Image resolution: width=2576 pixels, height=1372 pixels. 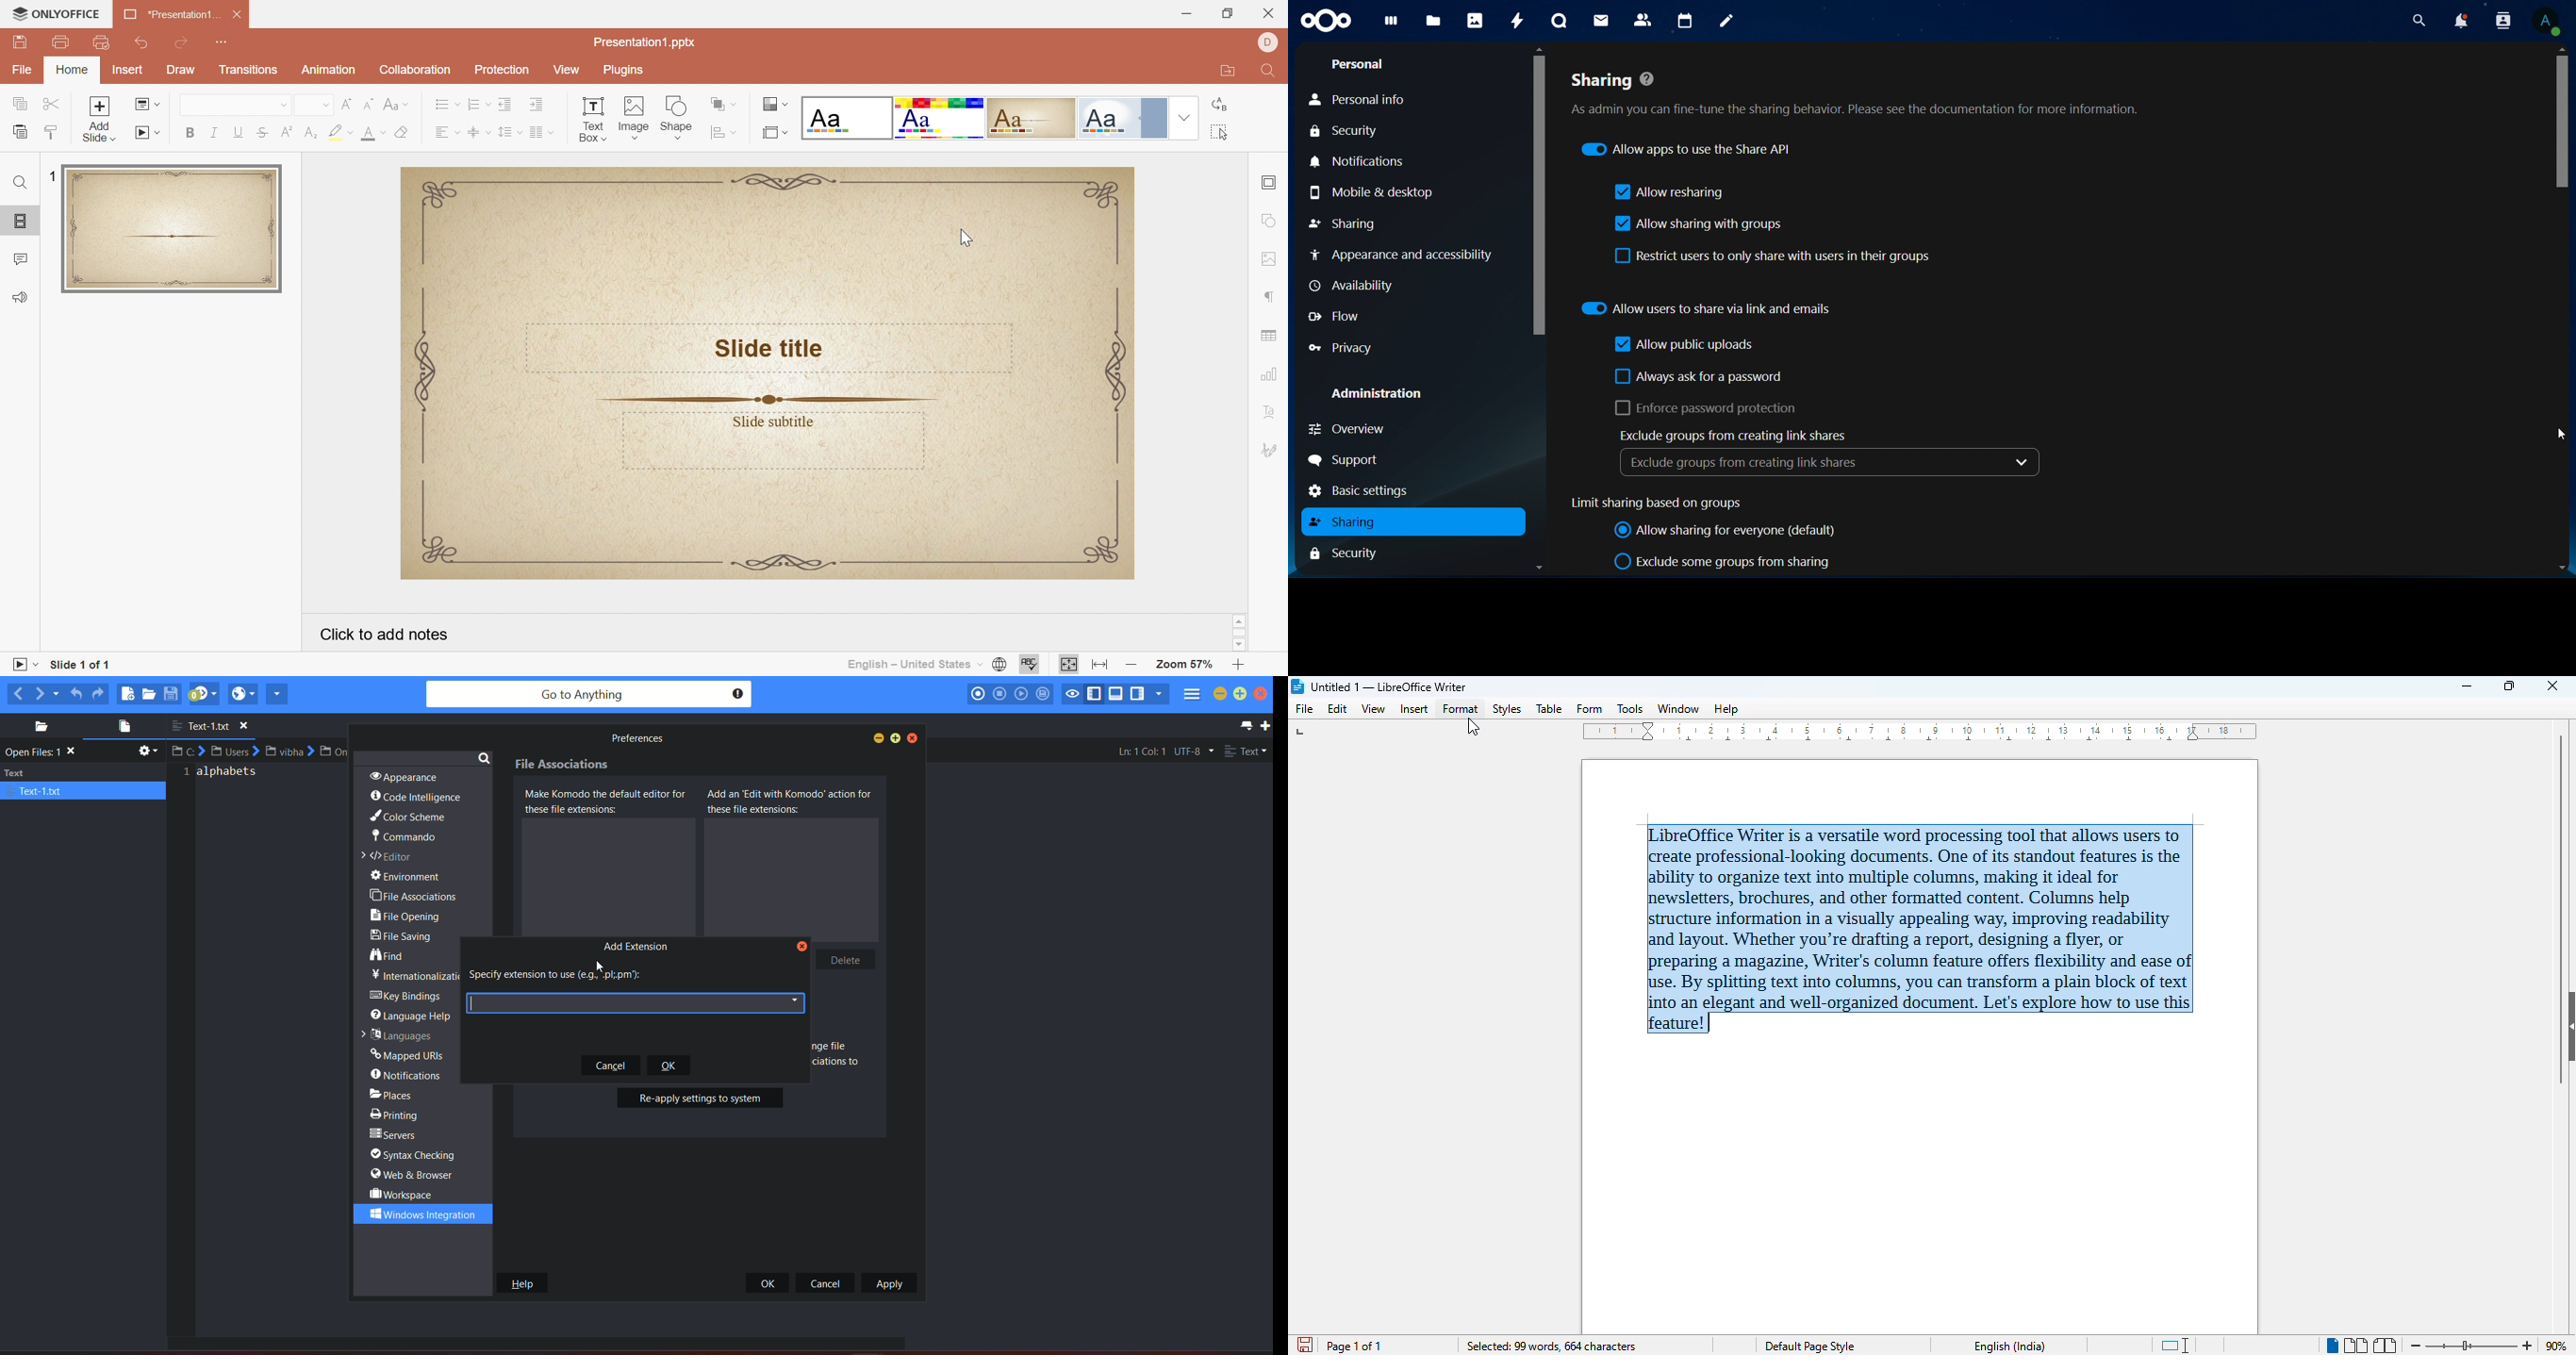 What do you see at coordinates (260, 132) in the screenshot?
I see `Strikethrough` at bounding box center [260, 132].